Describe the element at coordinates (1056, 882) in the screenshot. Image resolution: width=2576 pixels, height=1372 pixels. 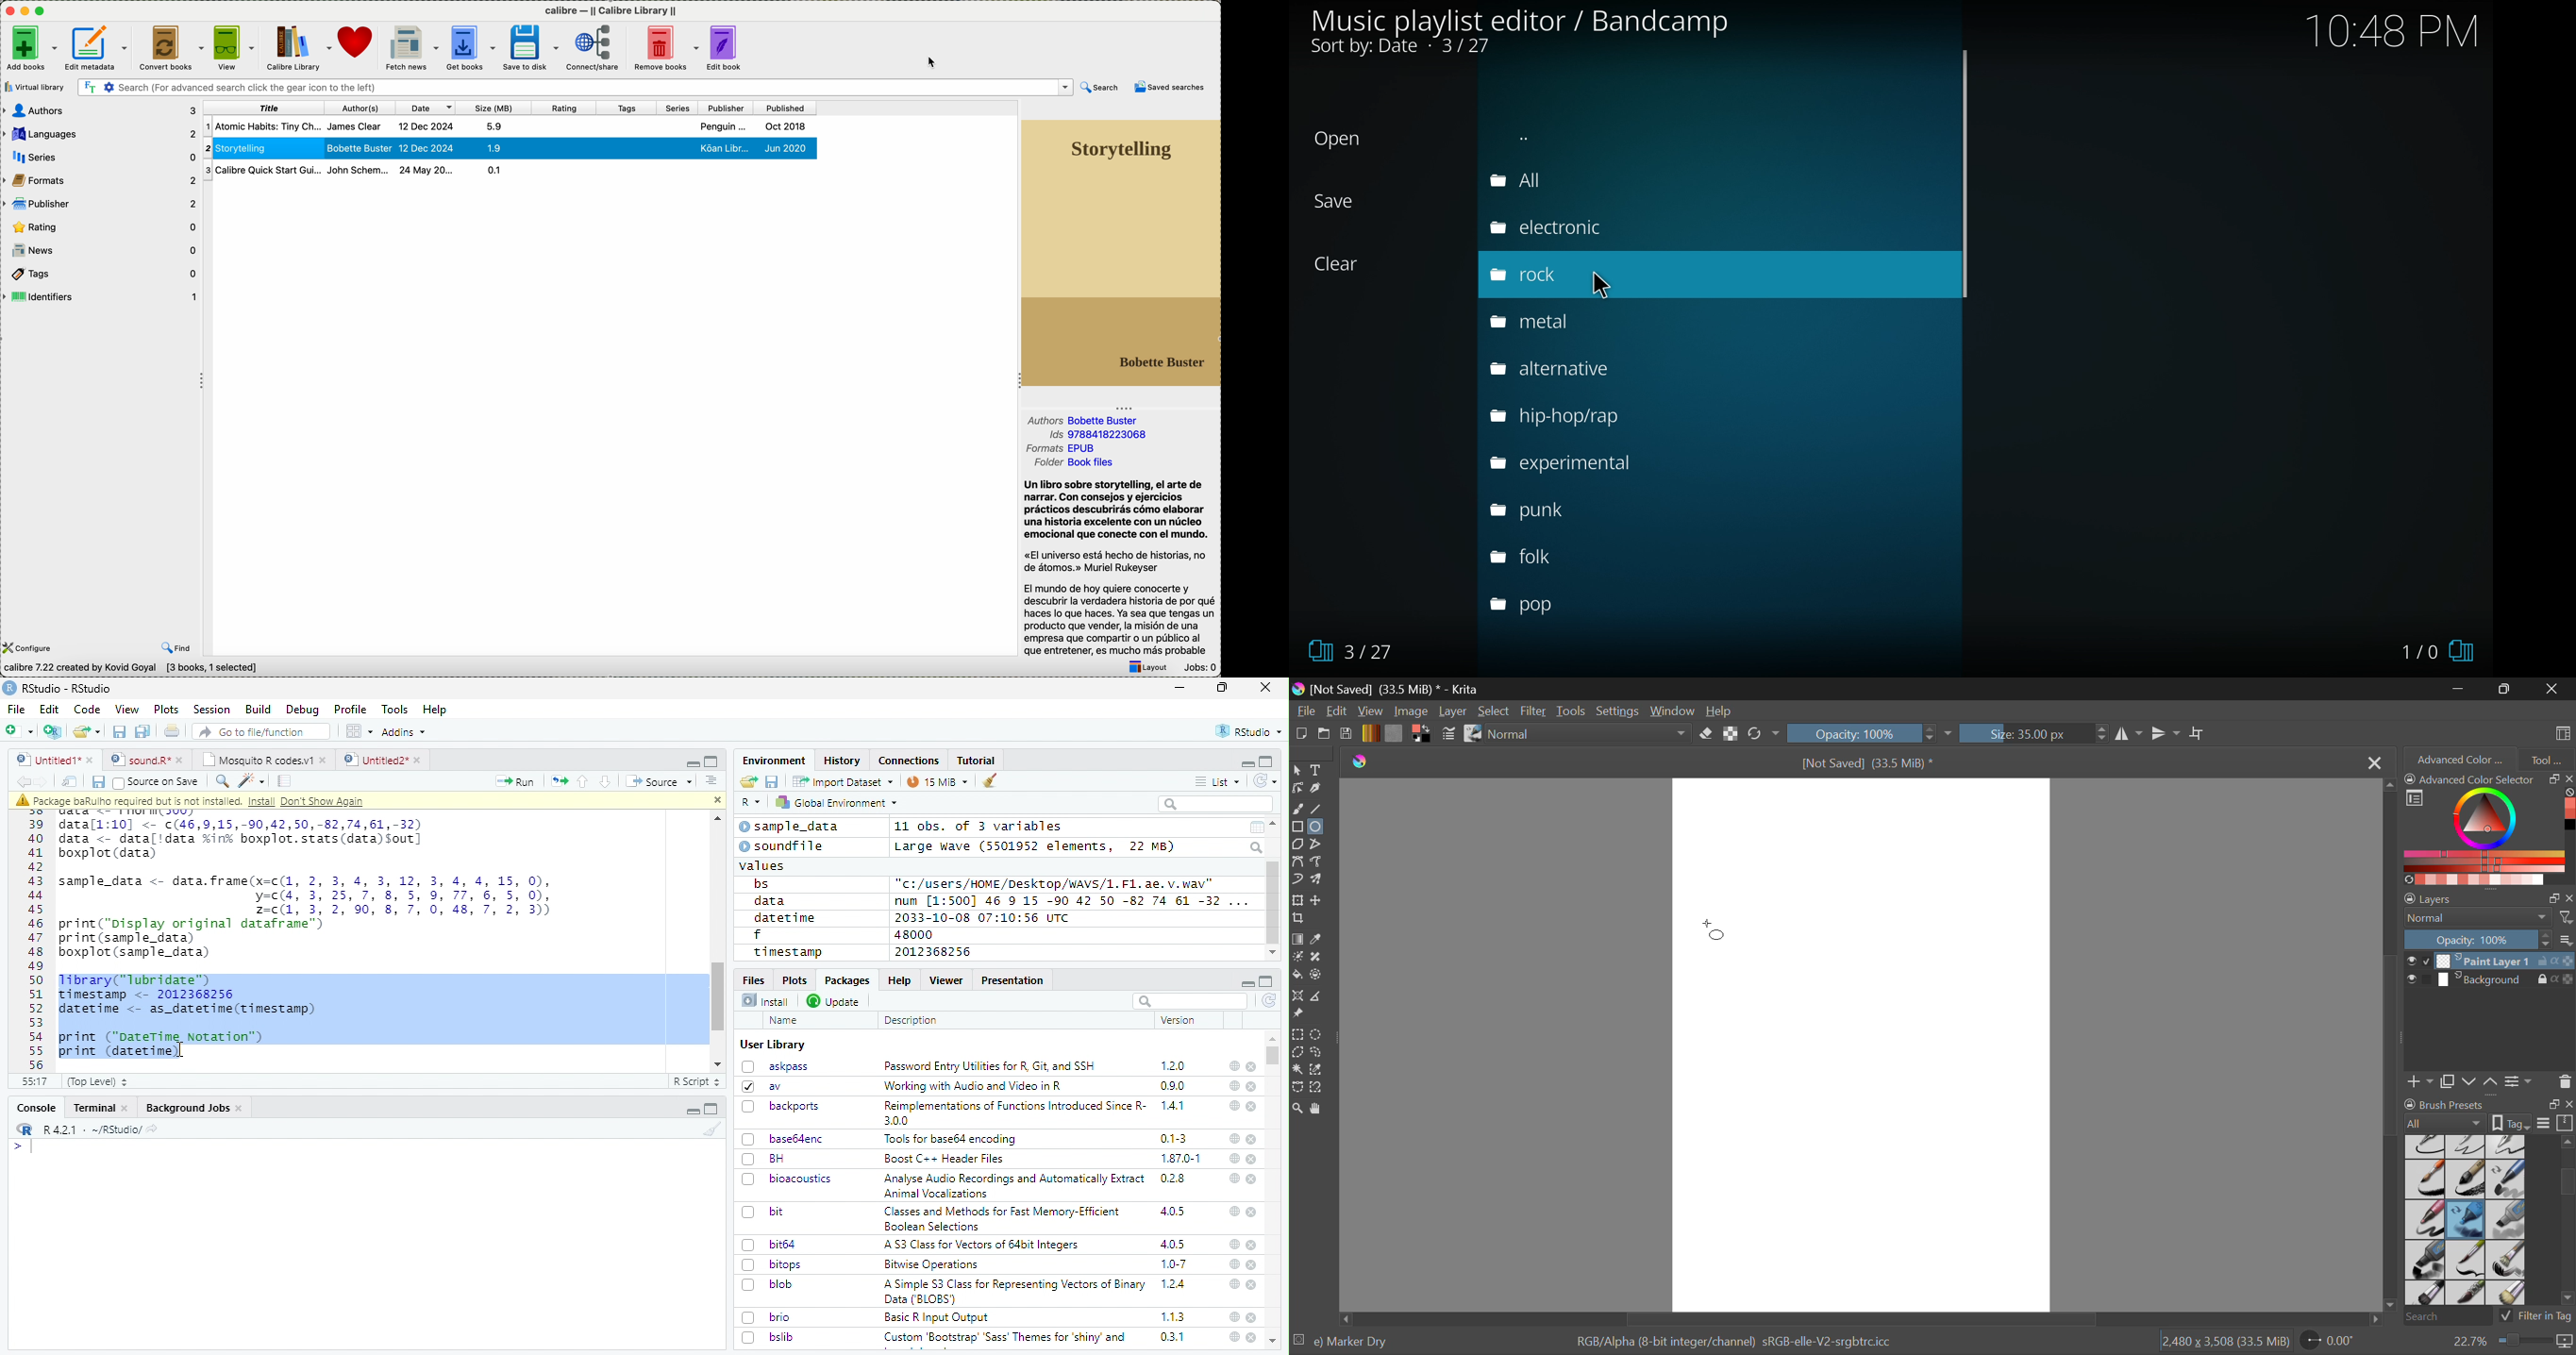
I see `"c:/users/HOME /Desktop/wWAVS/1.F1, ae. v.wav"` at that location.